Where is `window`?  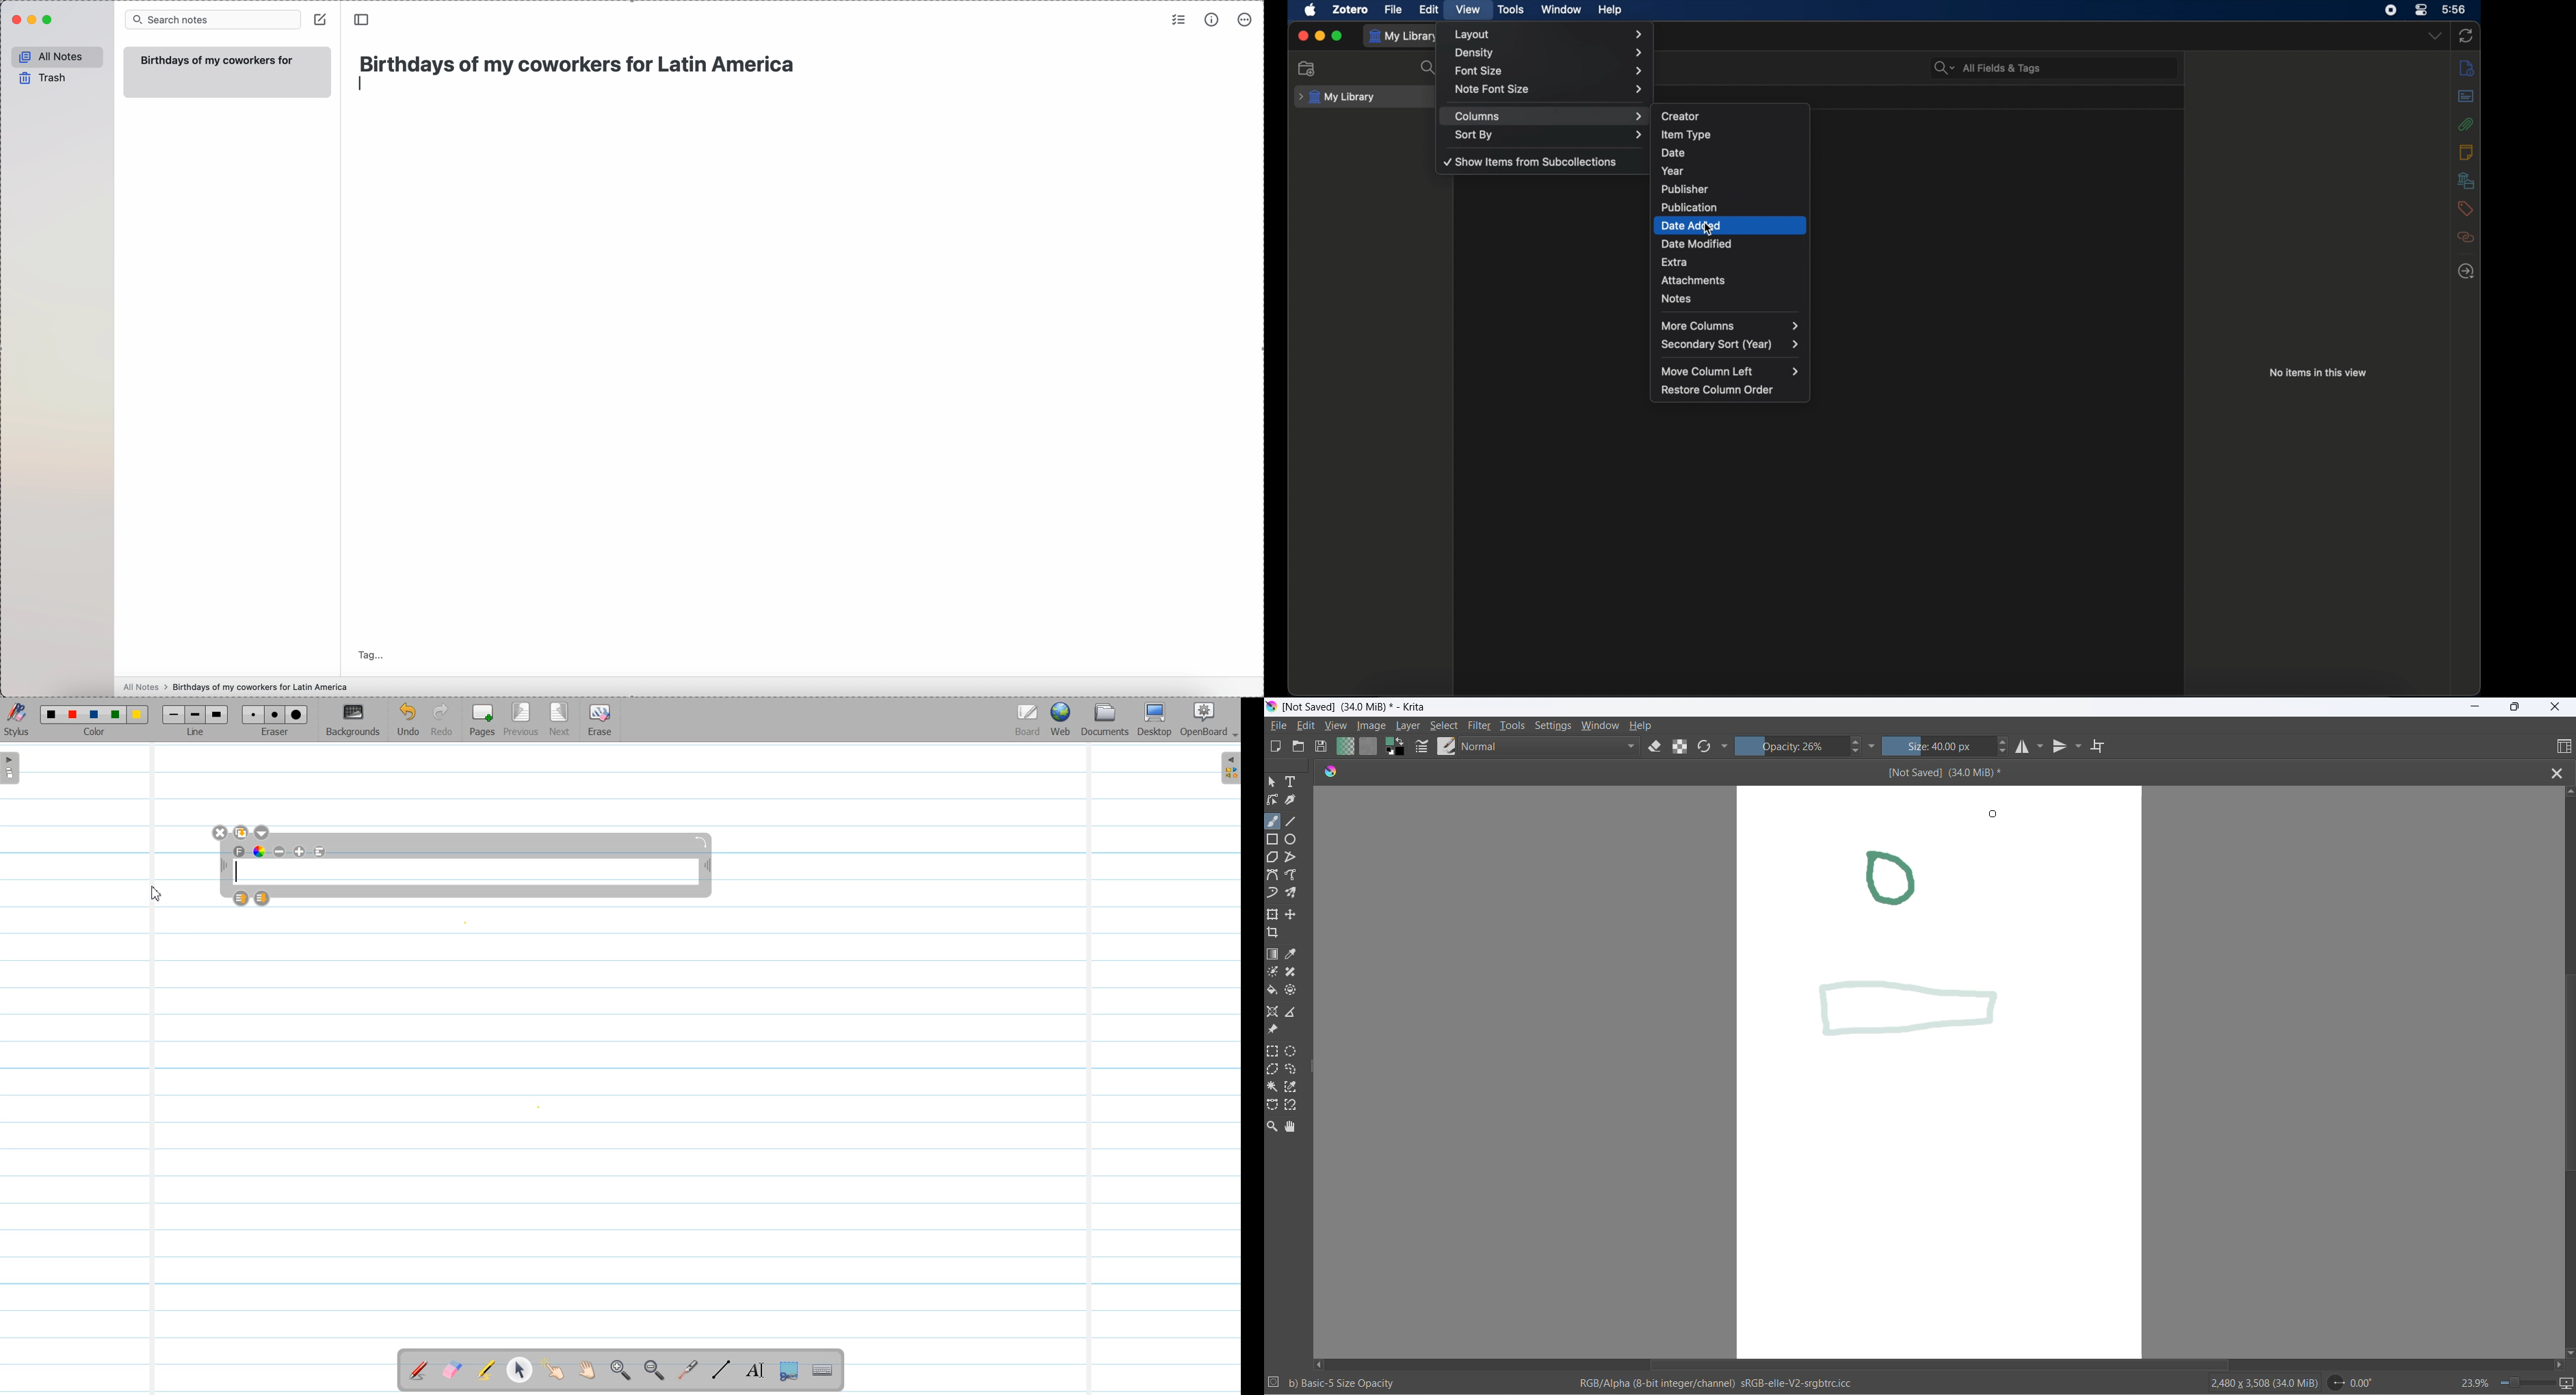 window is located at coordinates (1561, 10).